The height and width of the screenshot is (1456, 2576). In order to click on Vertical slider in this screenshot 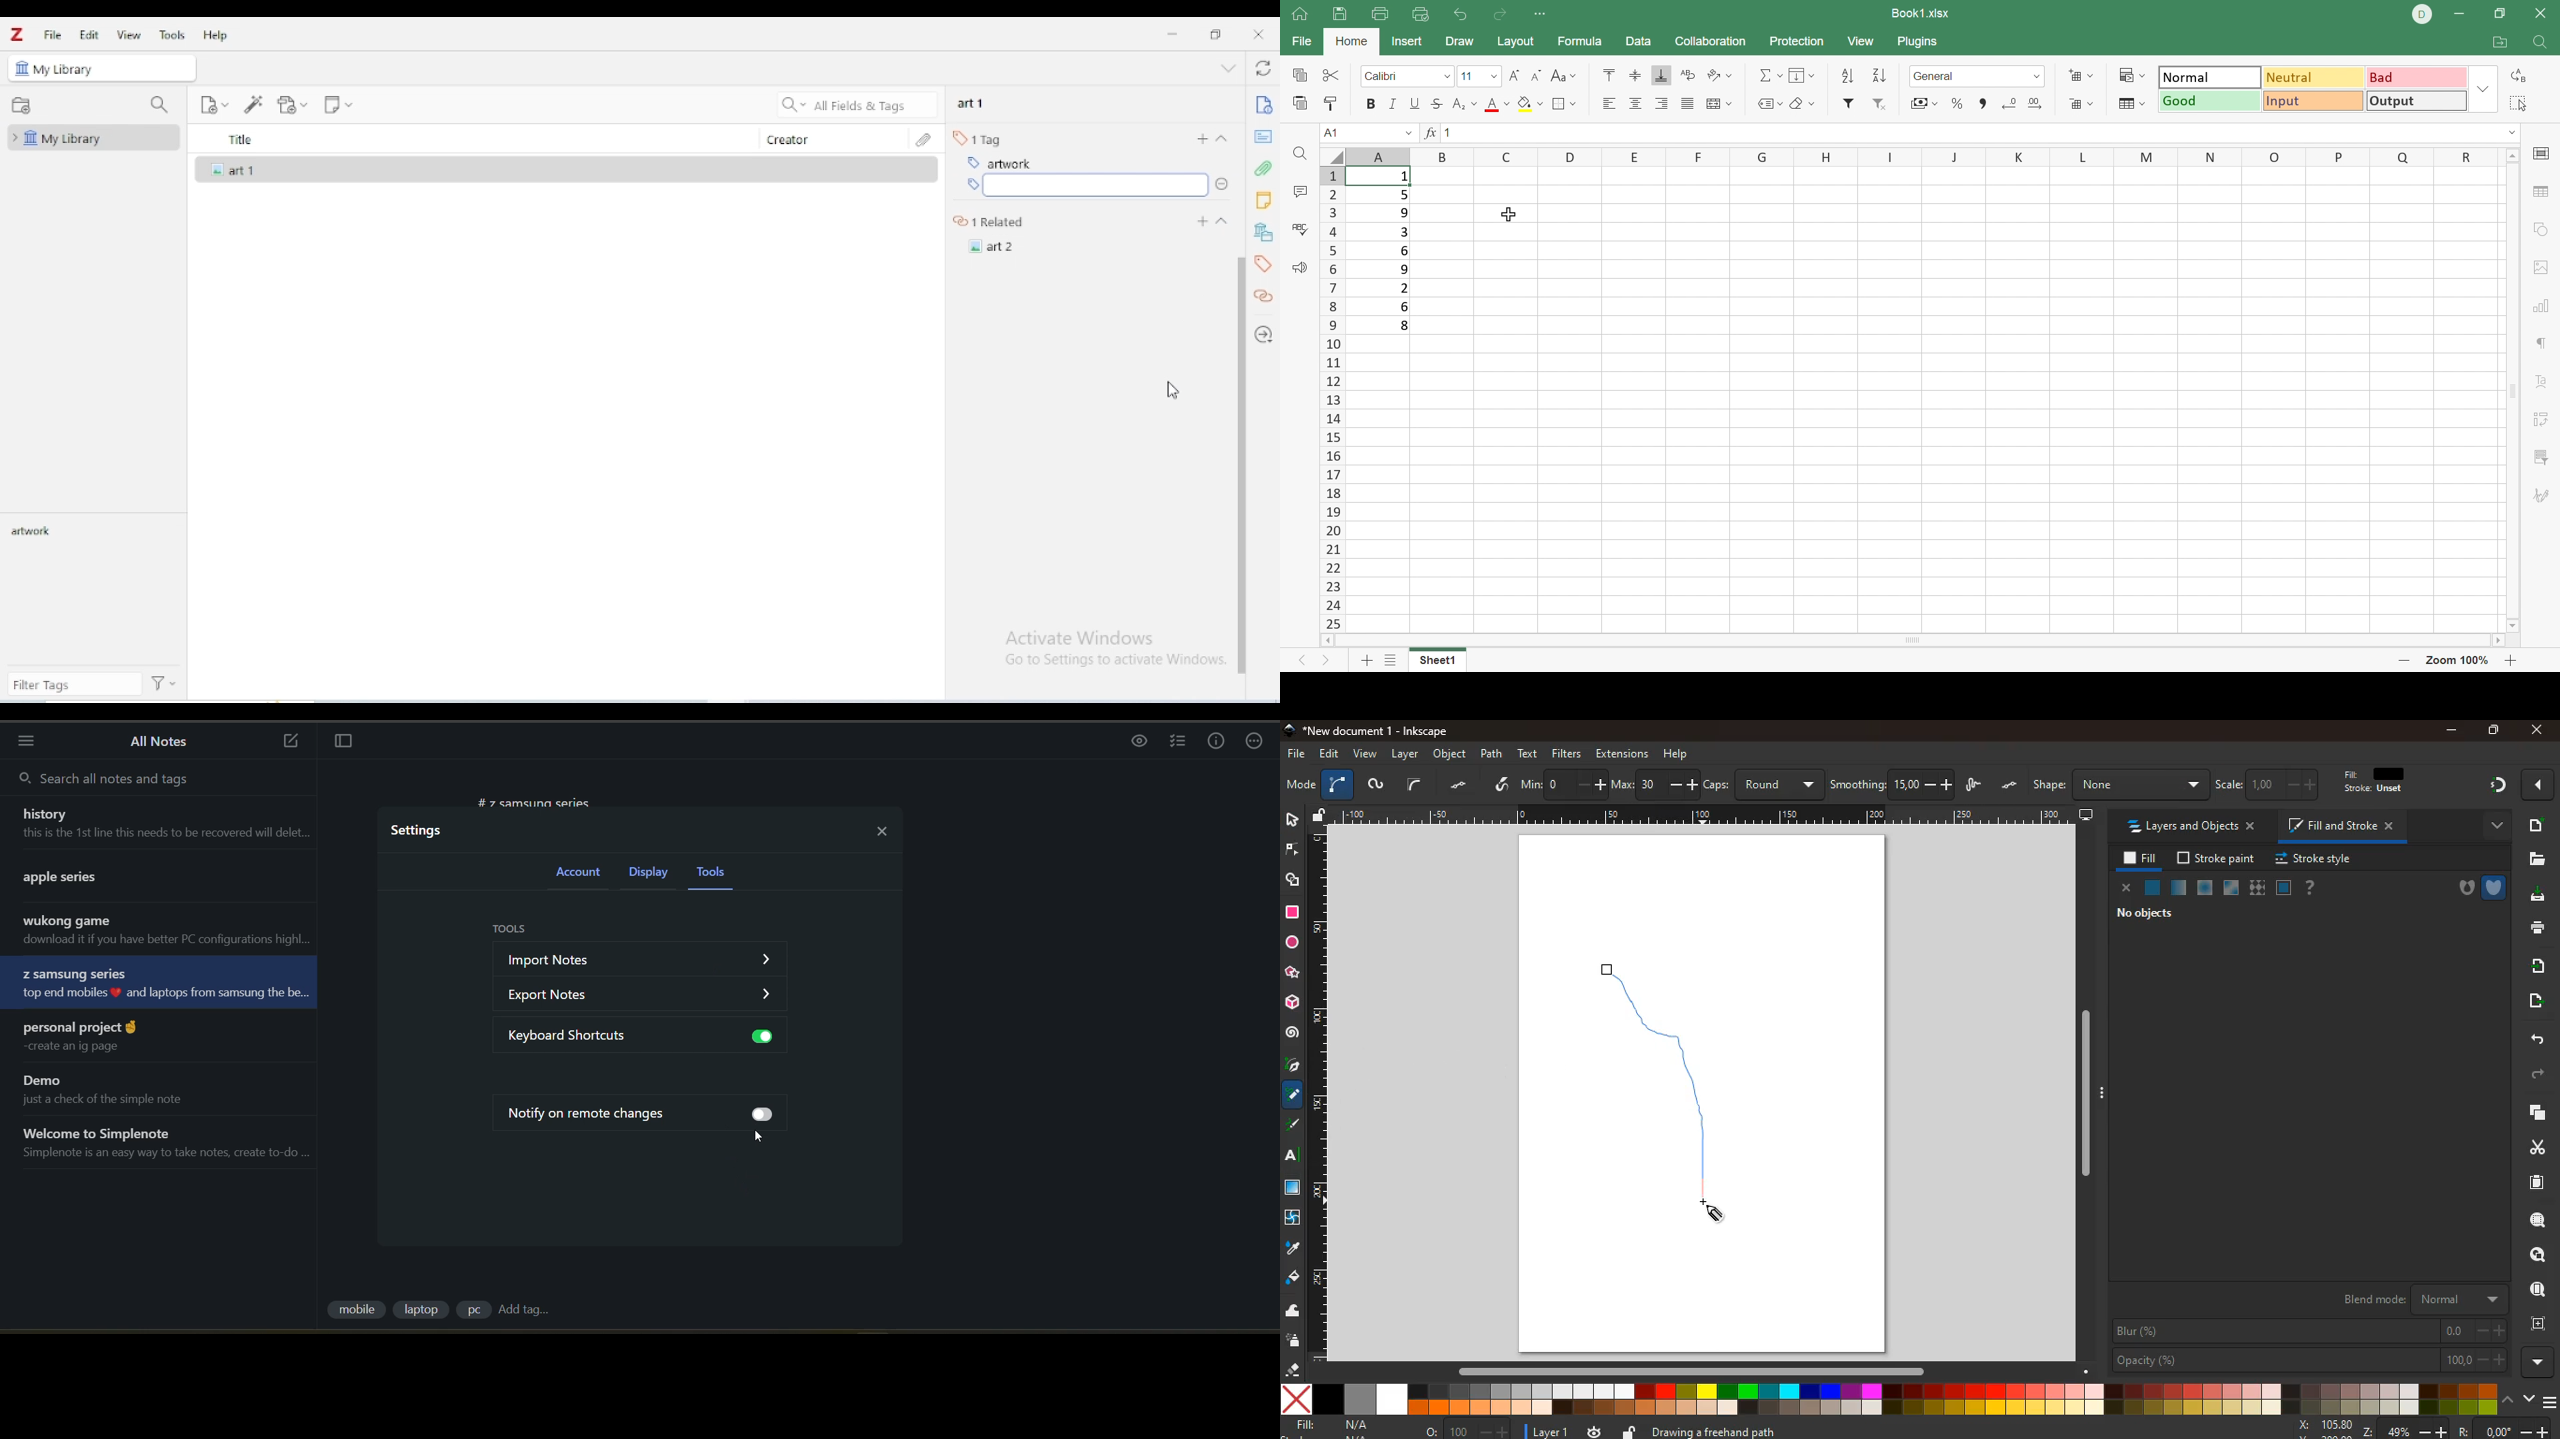, I will do `click(2088, 1094)`.